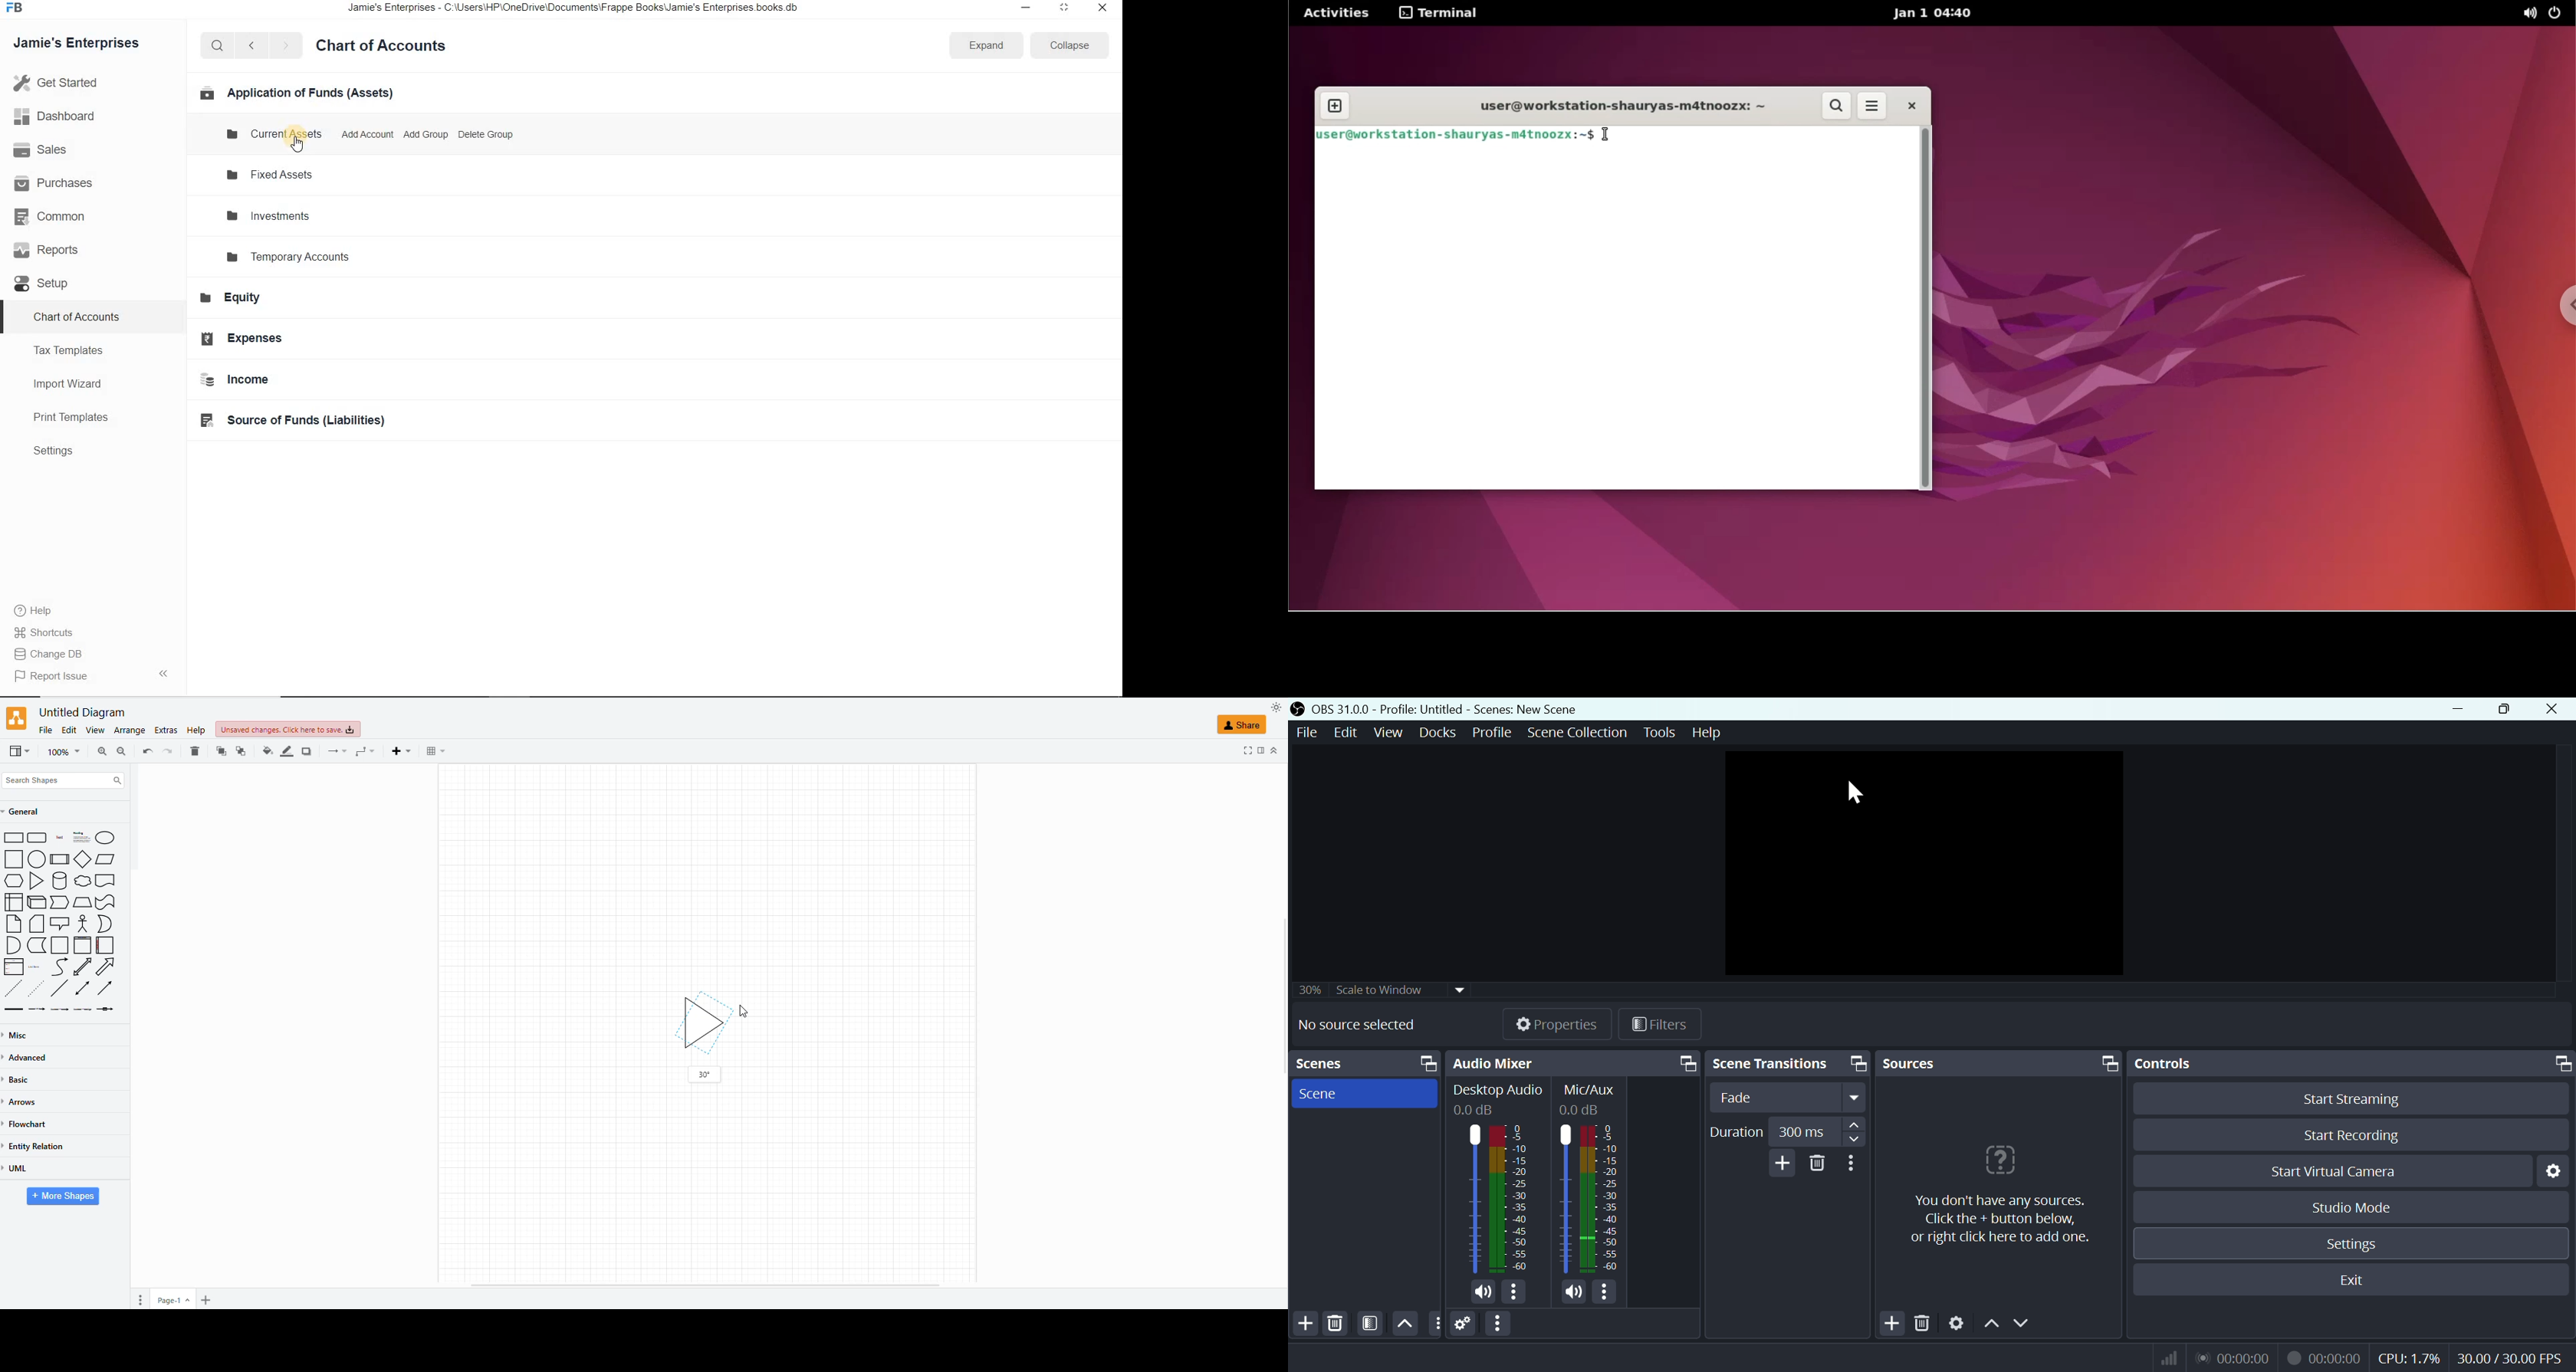 The image size is (2576, 1372). What do you see at coordinates (1988, 1325) in the screenshot?
I see `Up` at bounding box center [1988, 1325].